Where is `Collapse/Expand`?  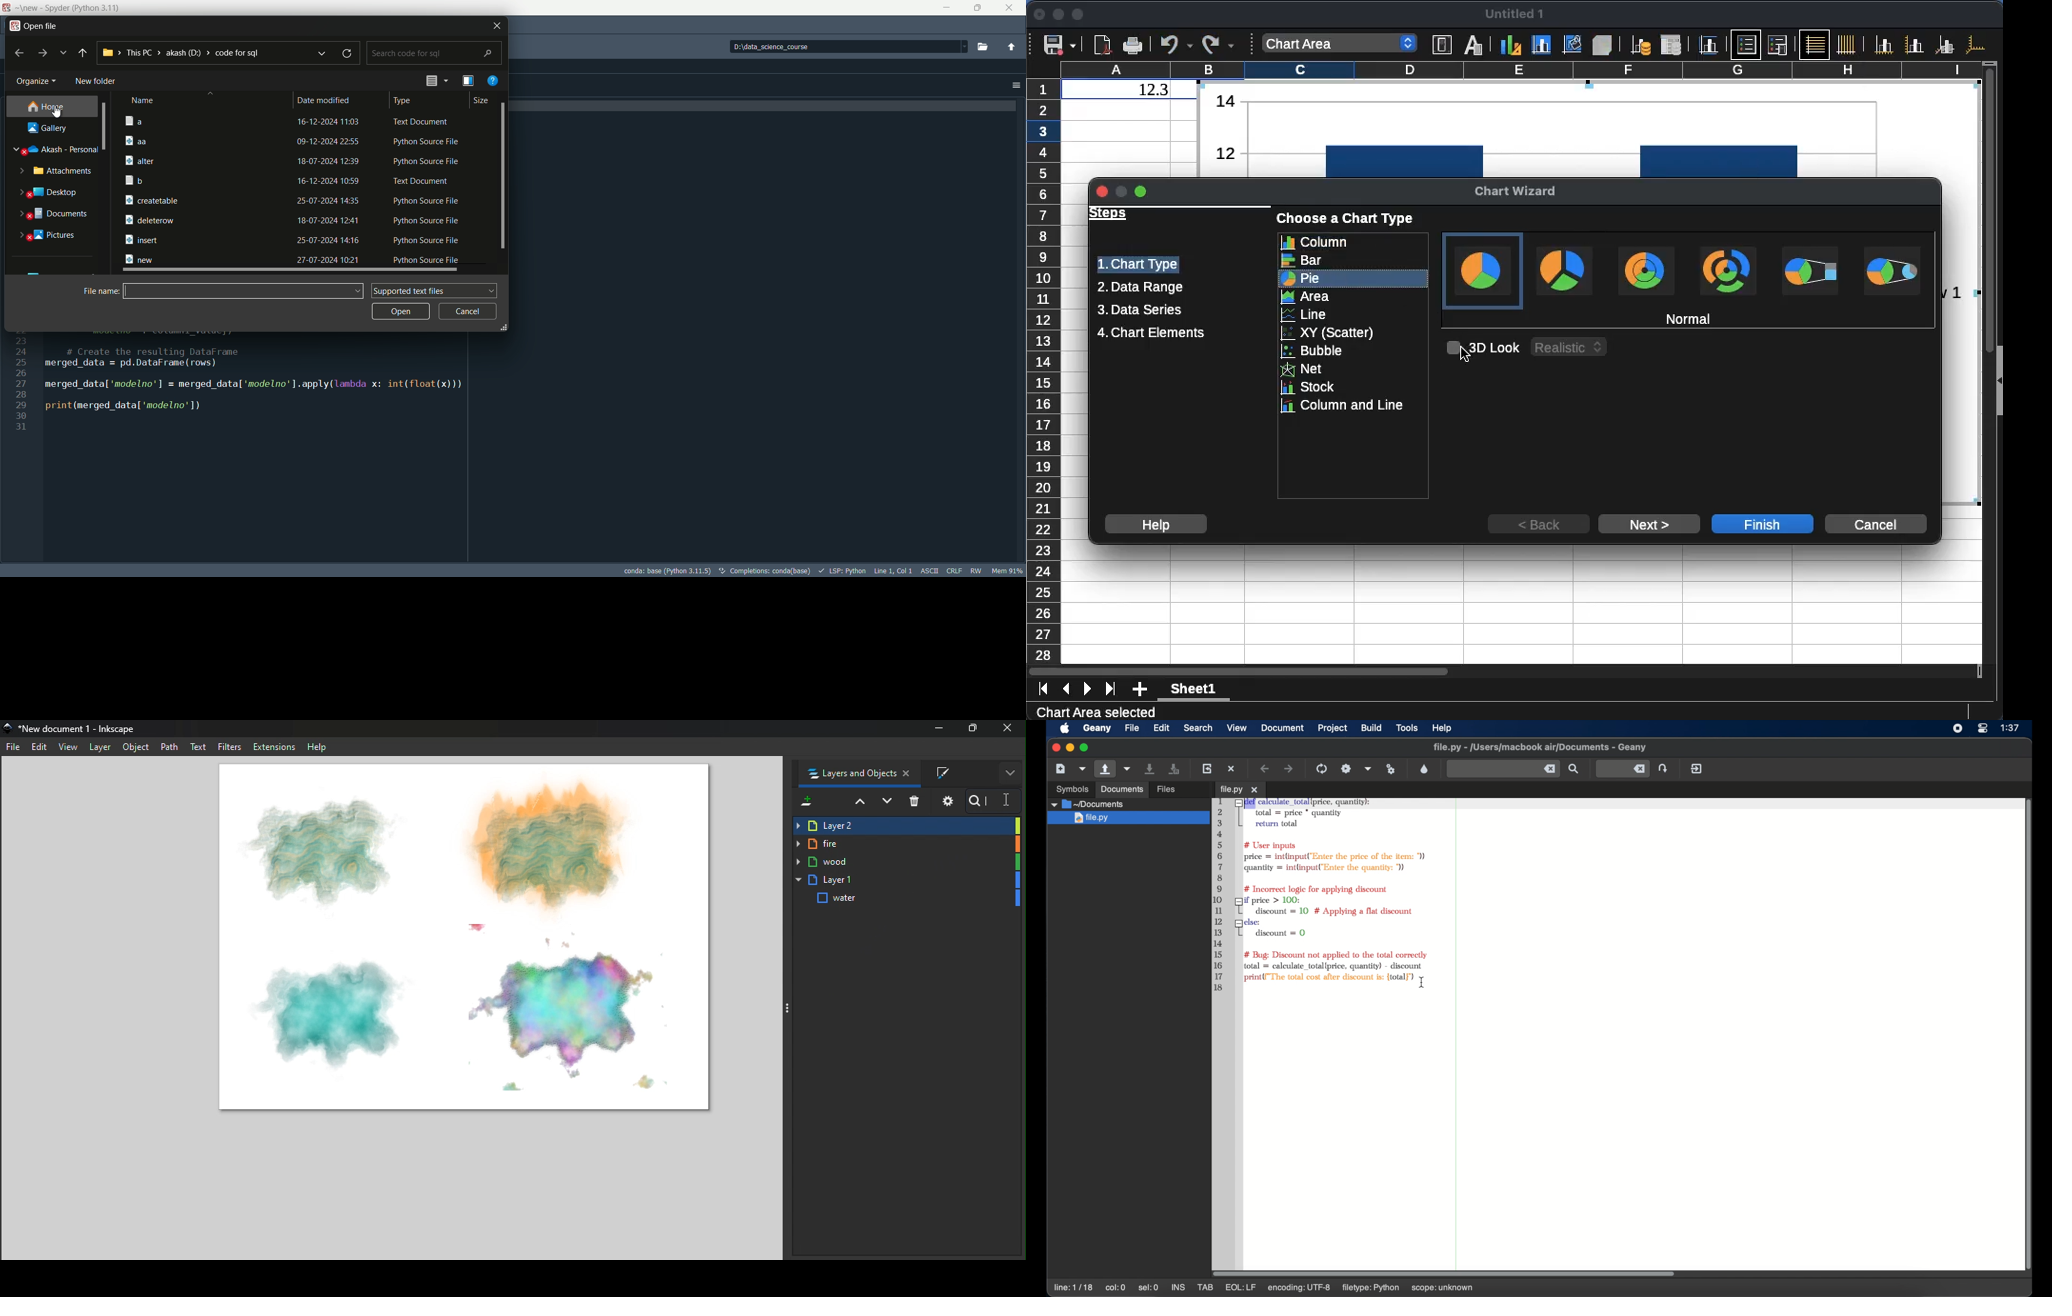 Collapse/Expand is located at coordinates (2000, 381).